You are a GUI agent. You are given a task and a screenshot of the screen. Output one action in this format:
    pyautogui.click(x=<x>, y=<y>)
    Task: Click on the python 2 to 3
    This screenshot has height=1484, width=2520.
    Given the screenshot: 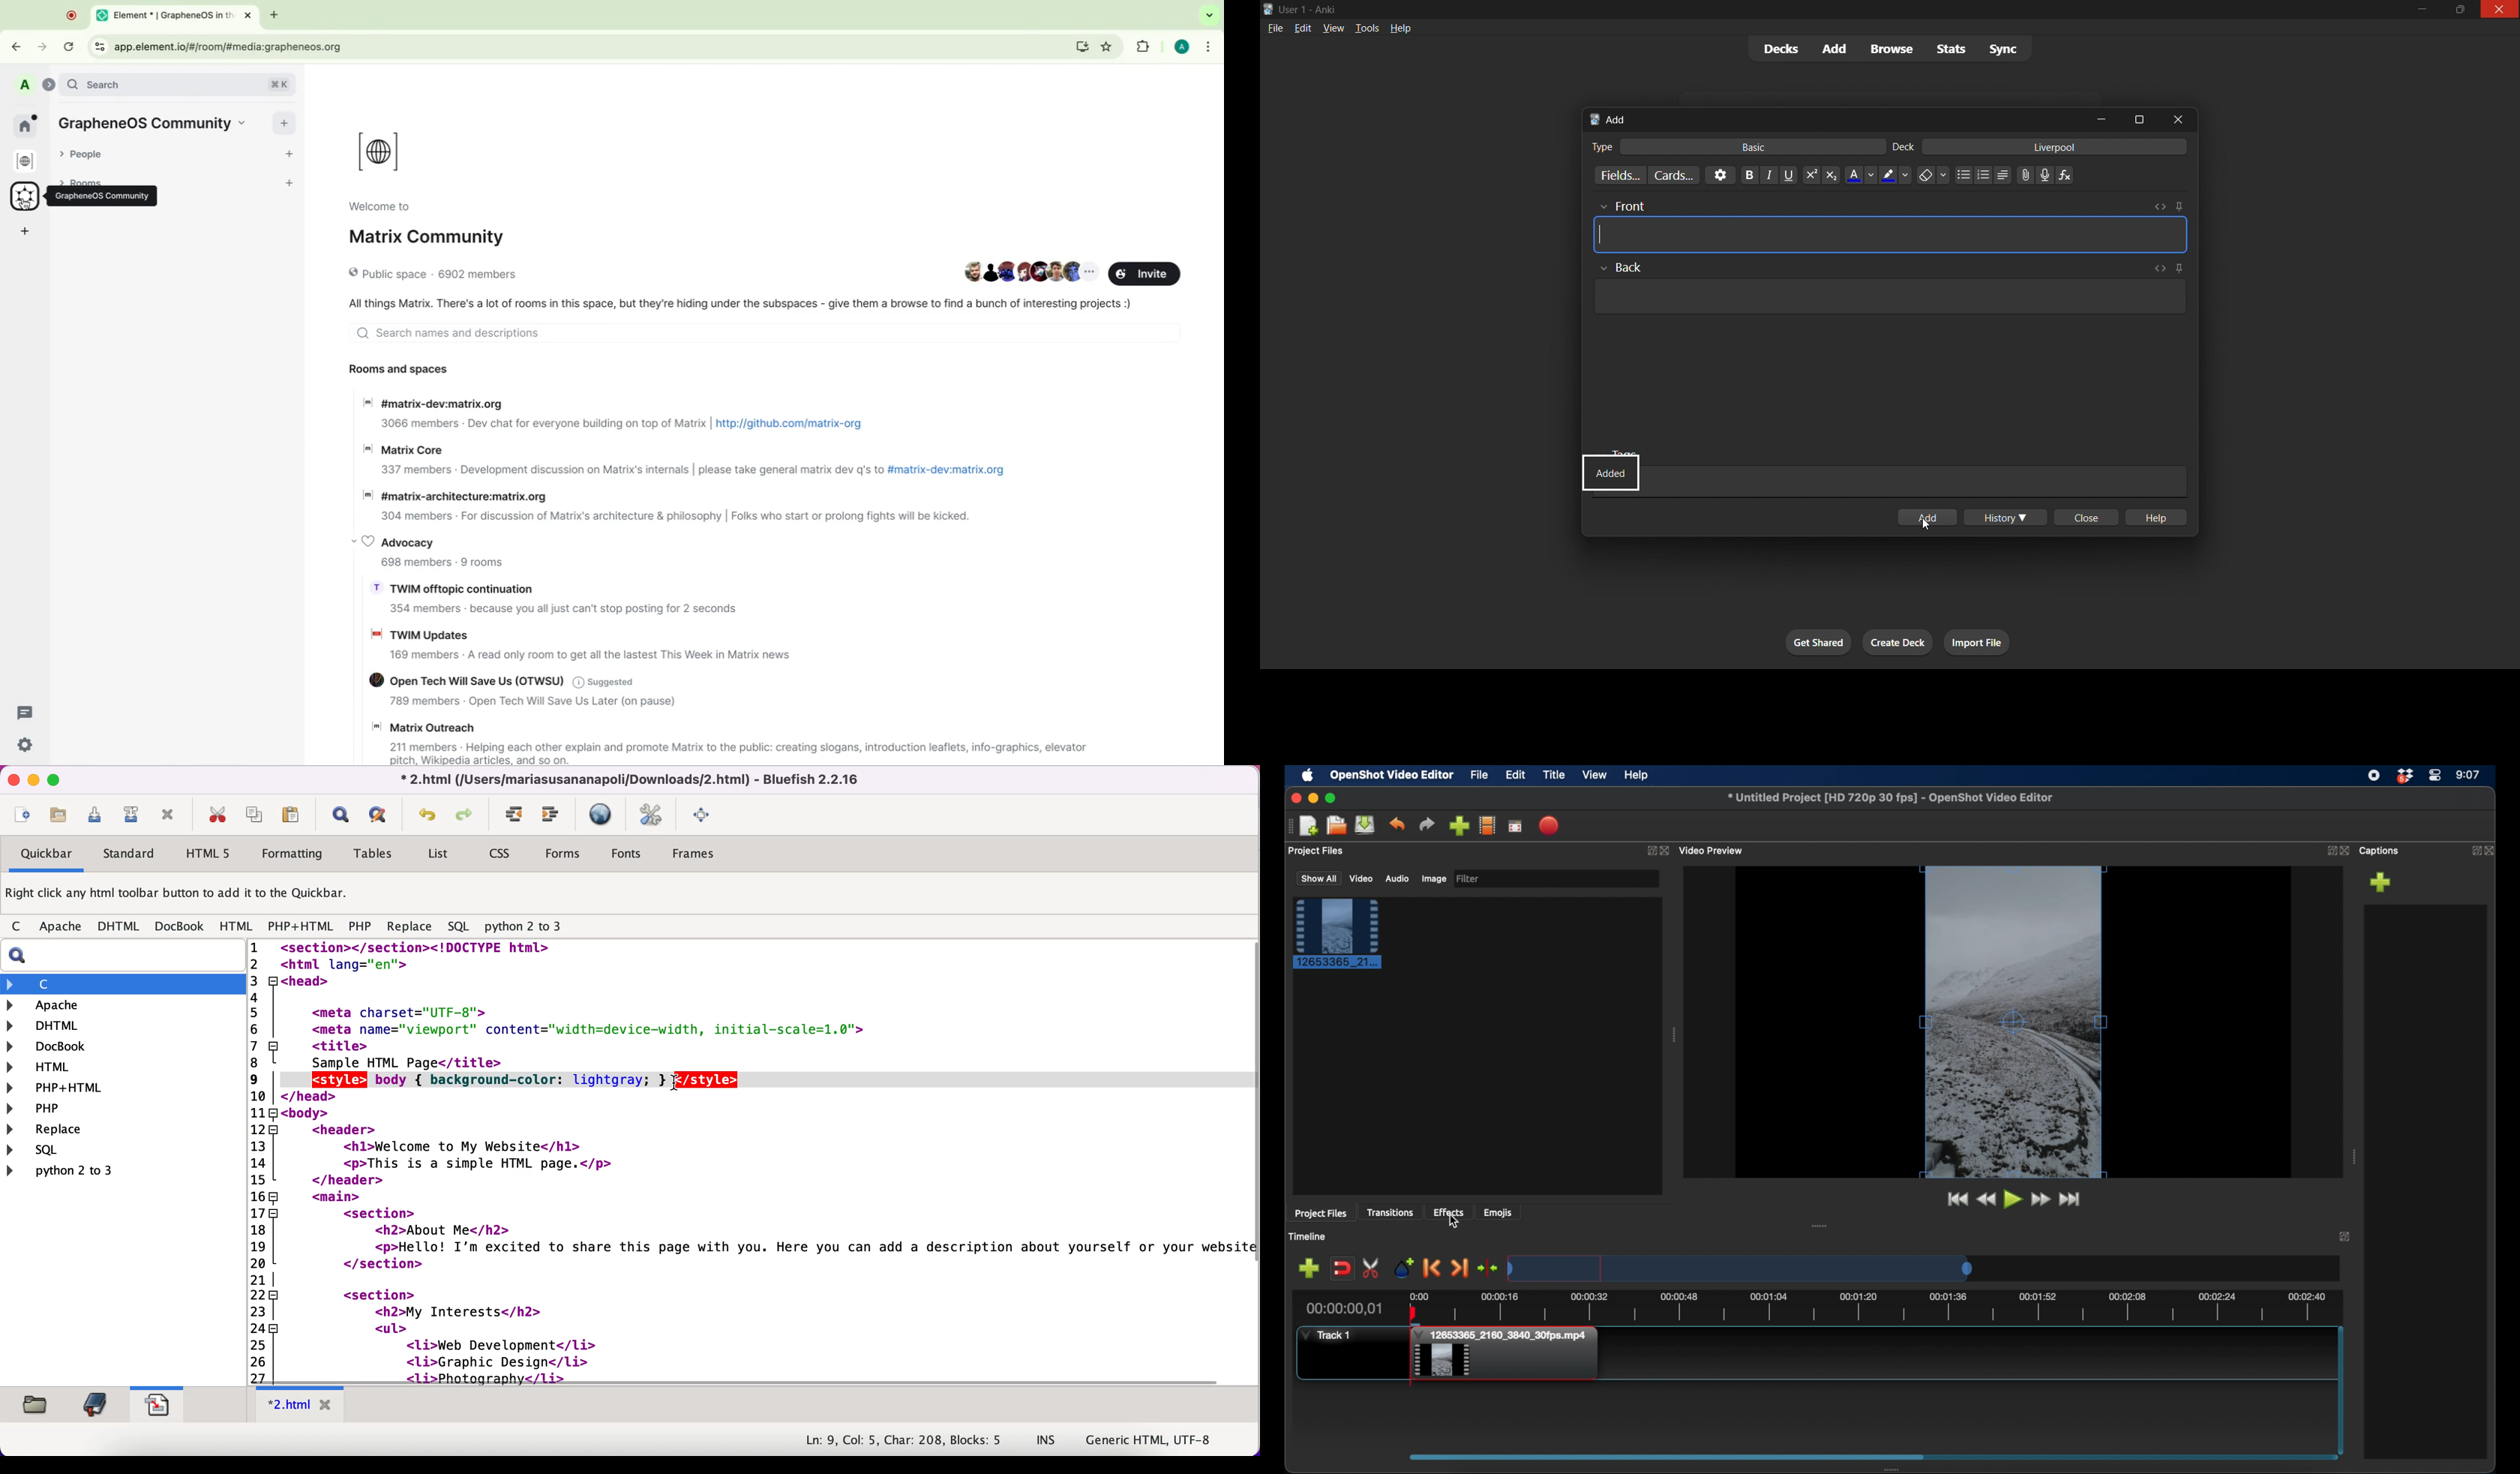 What is the action you would take?
    pyautogui.click(x=72, y=1170)
    